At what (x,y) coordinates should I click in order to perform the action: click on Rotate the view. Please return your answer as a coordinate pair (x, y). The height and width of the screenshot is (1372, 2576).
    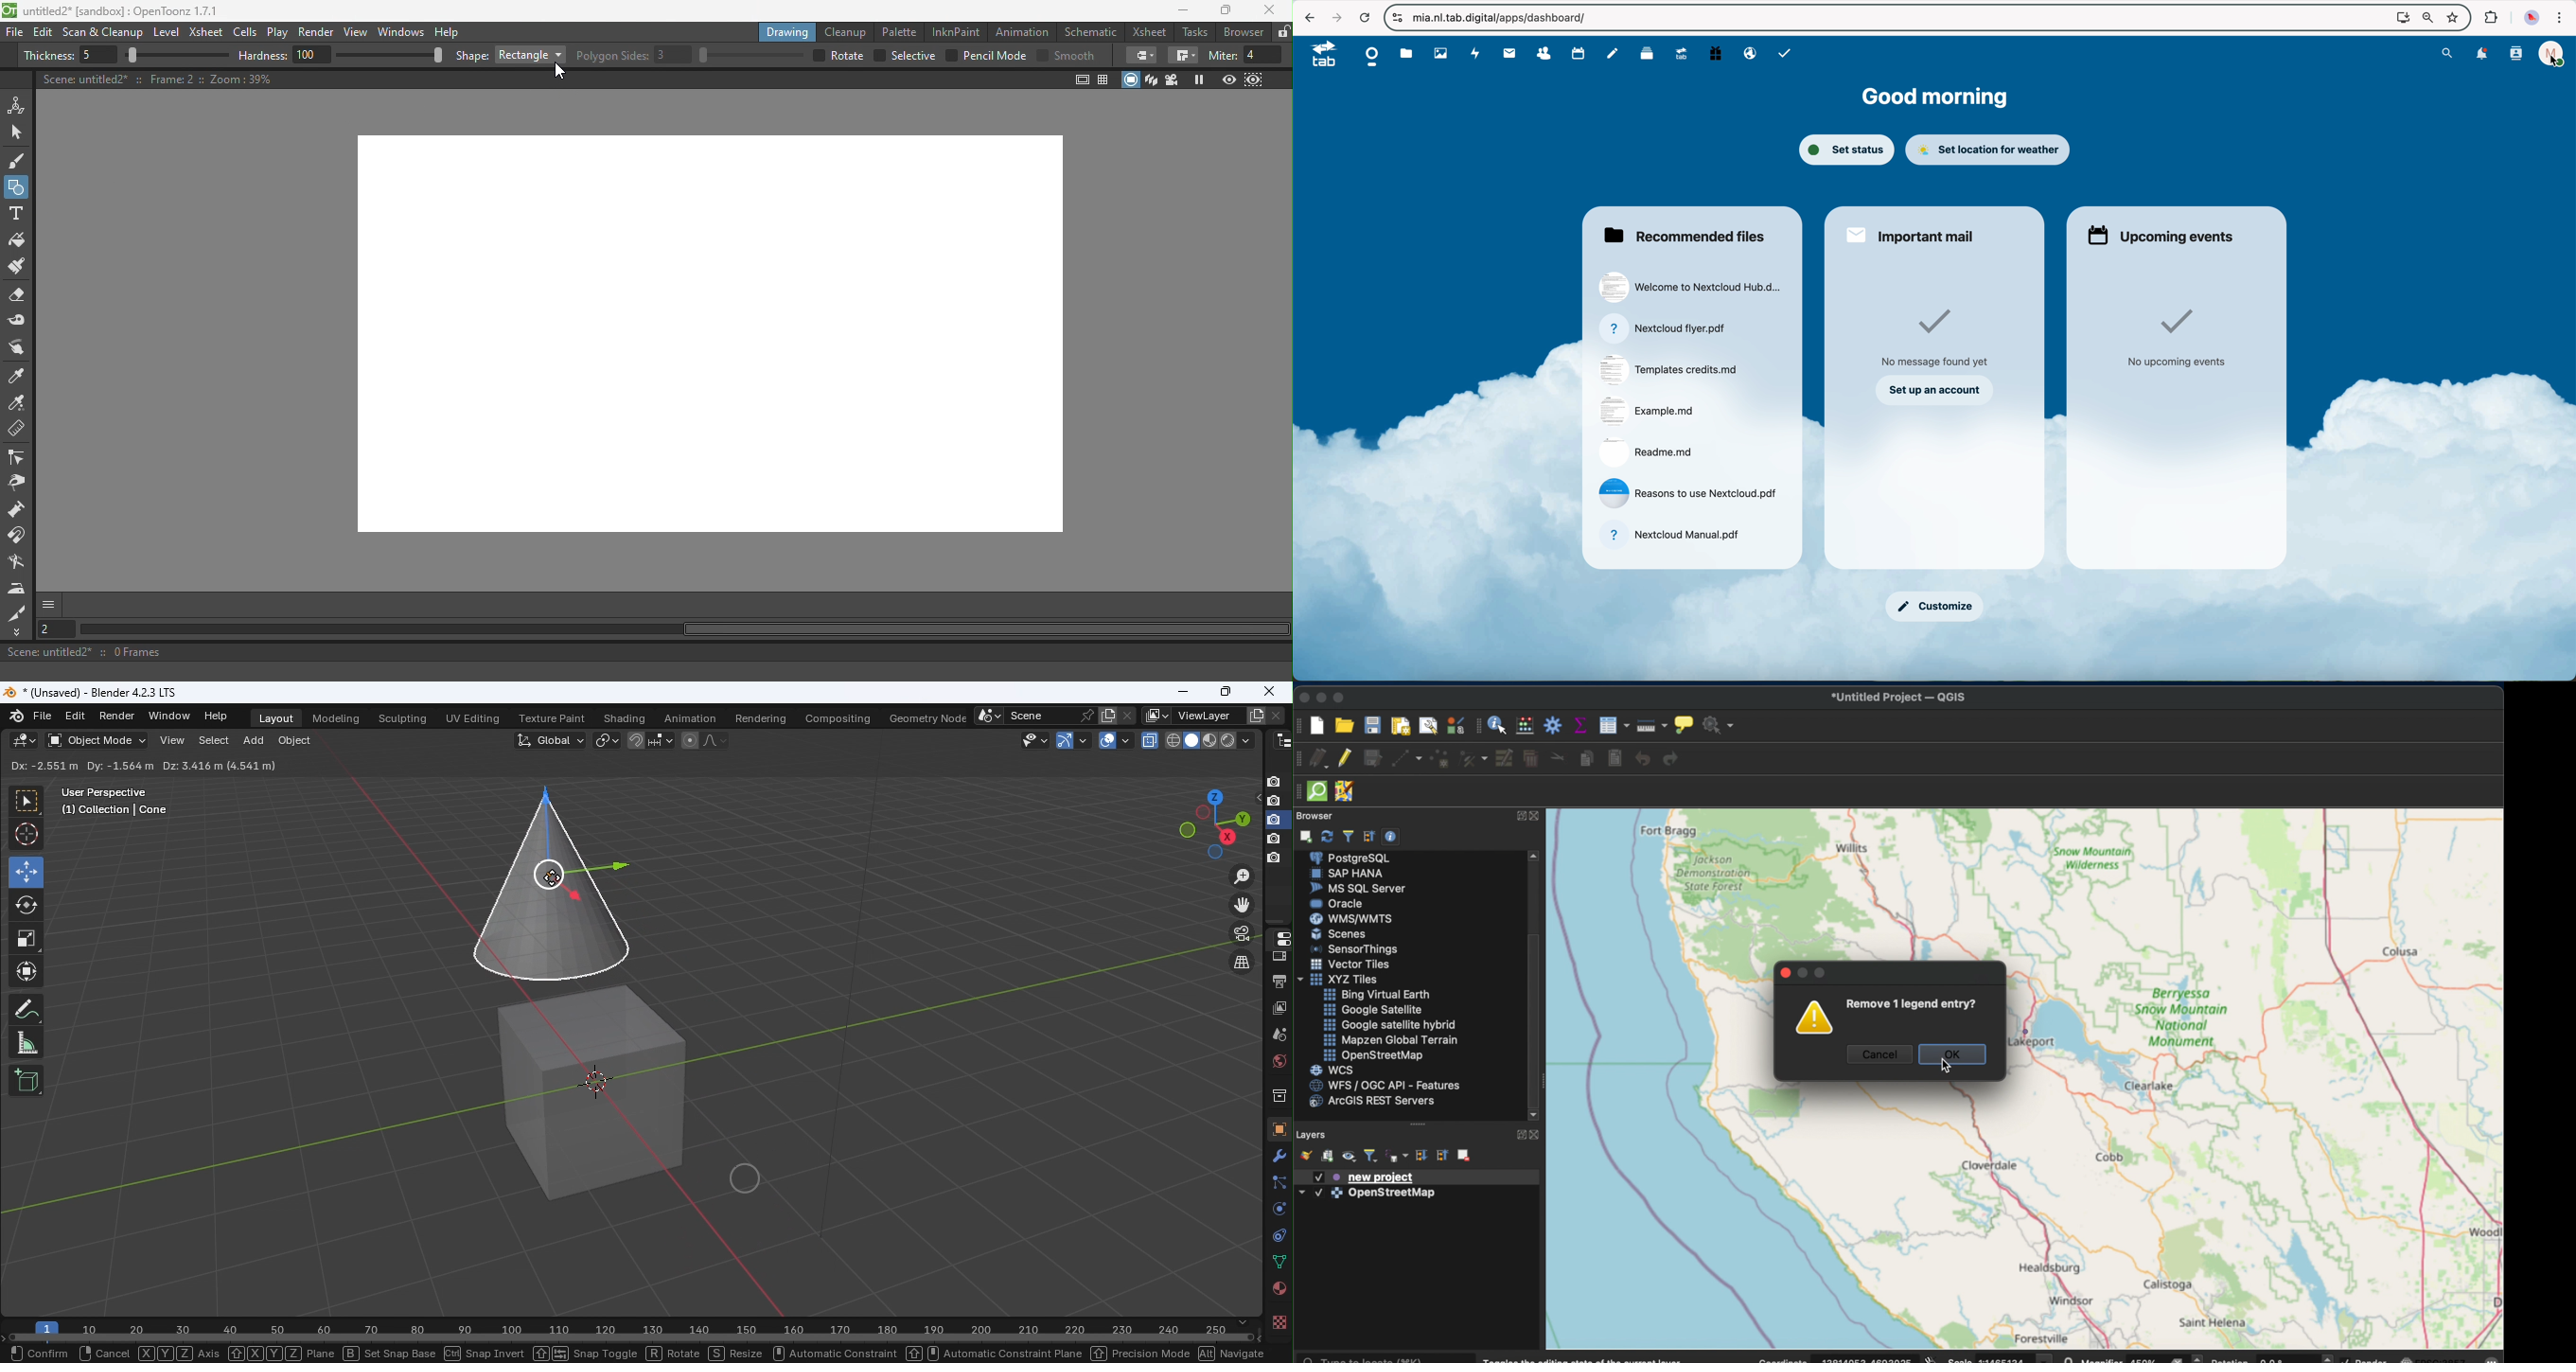
    Looking at the image, I should click on (1240, 818).